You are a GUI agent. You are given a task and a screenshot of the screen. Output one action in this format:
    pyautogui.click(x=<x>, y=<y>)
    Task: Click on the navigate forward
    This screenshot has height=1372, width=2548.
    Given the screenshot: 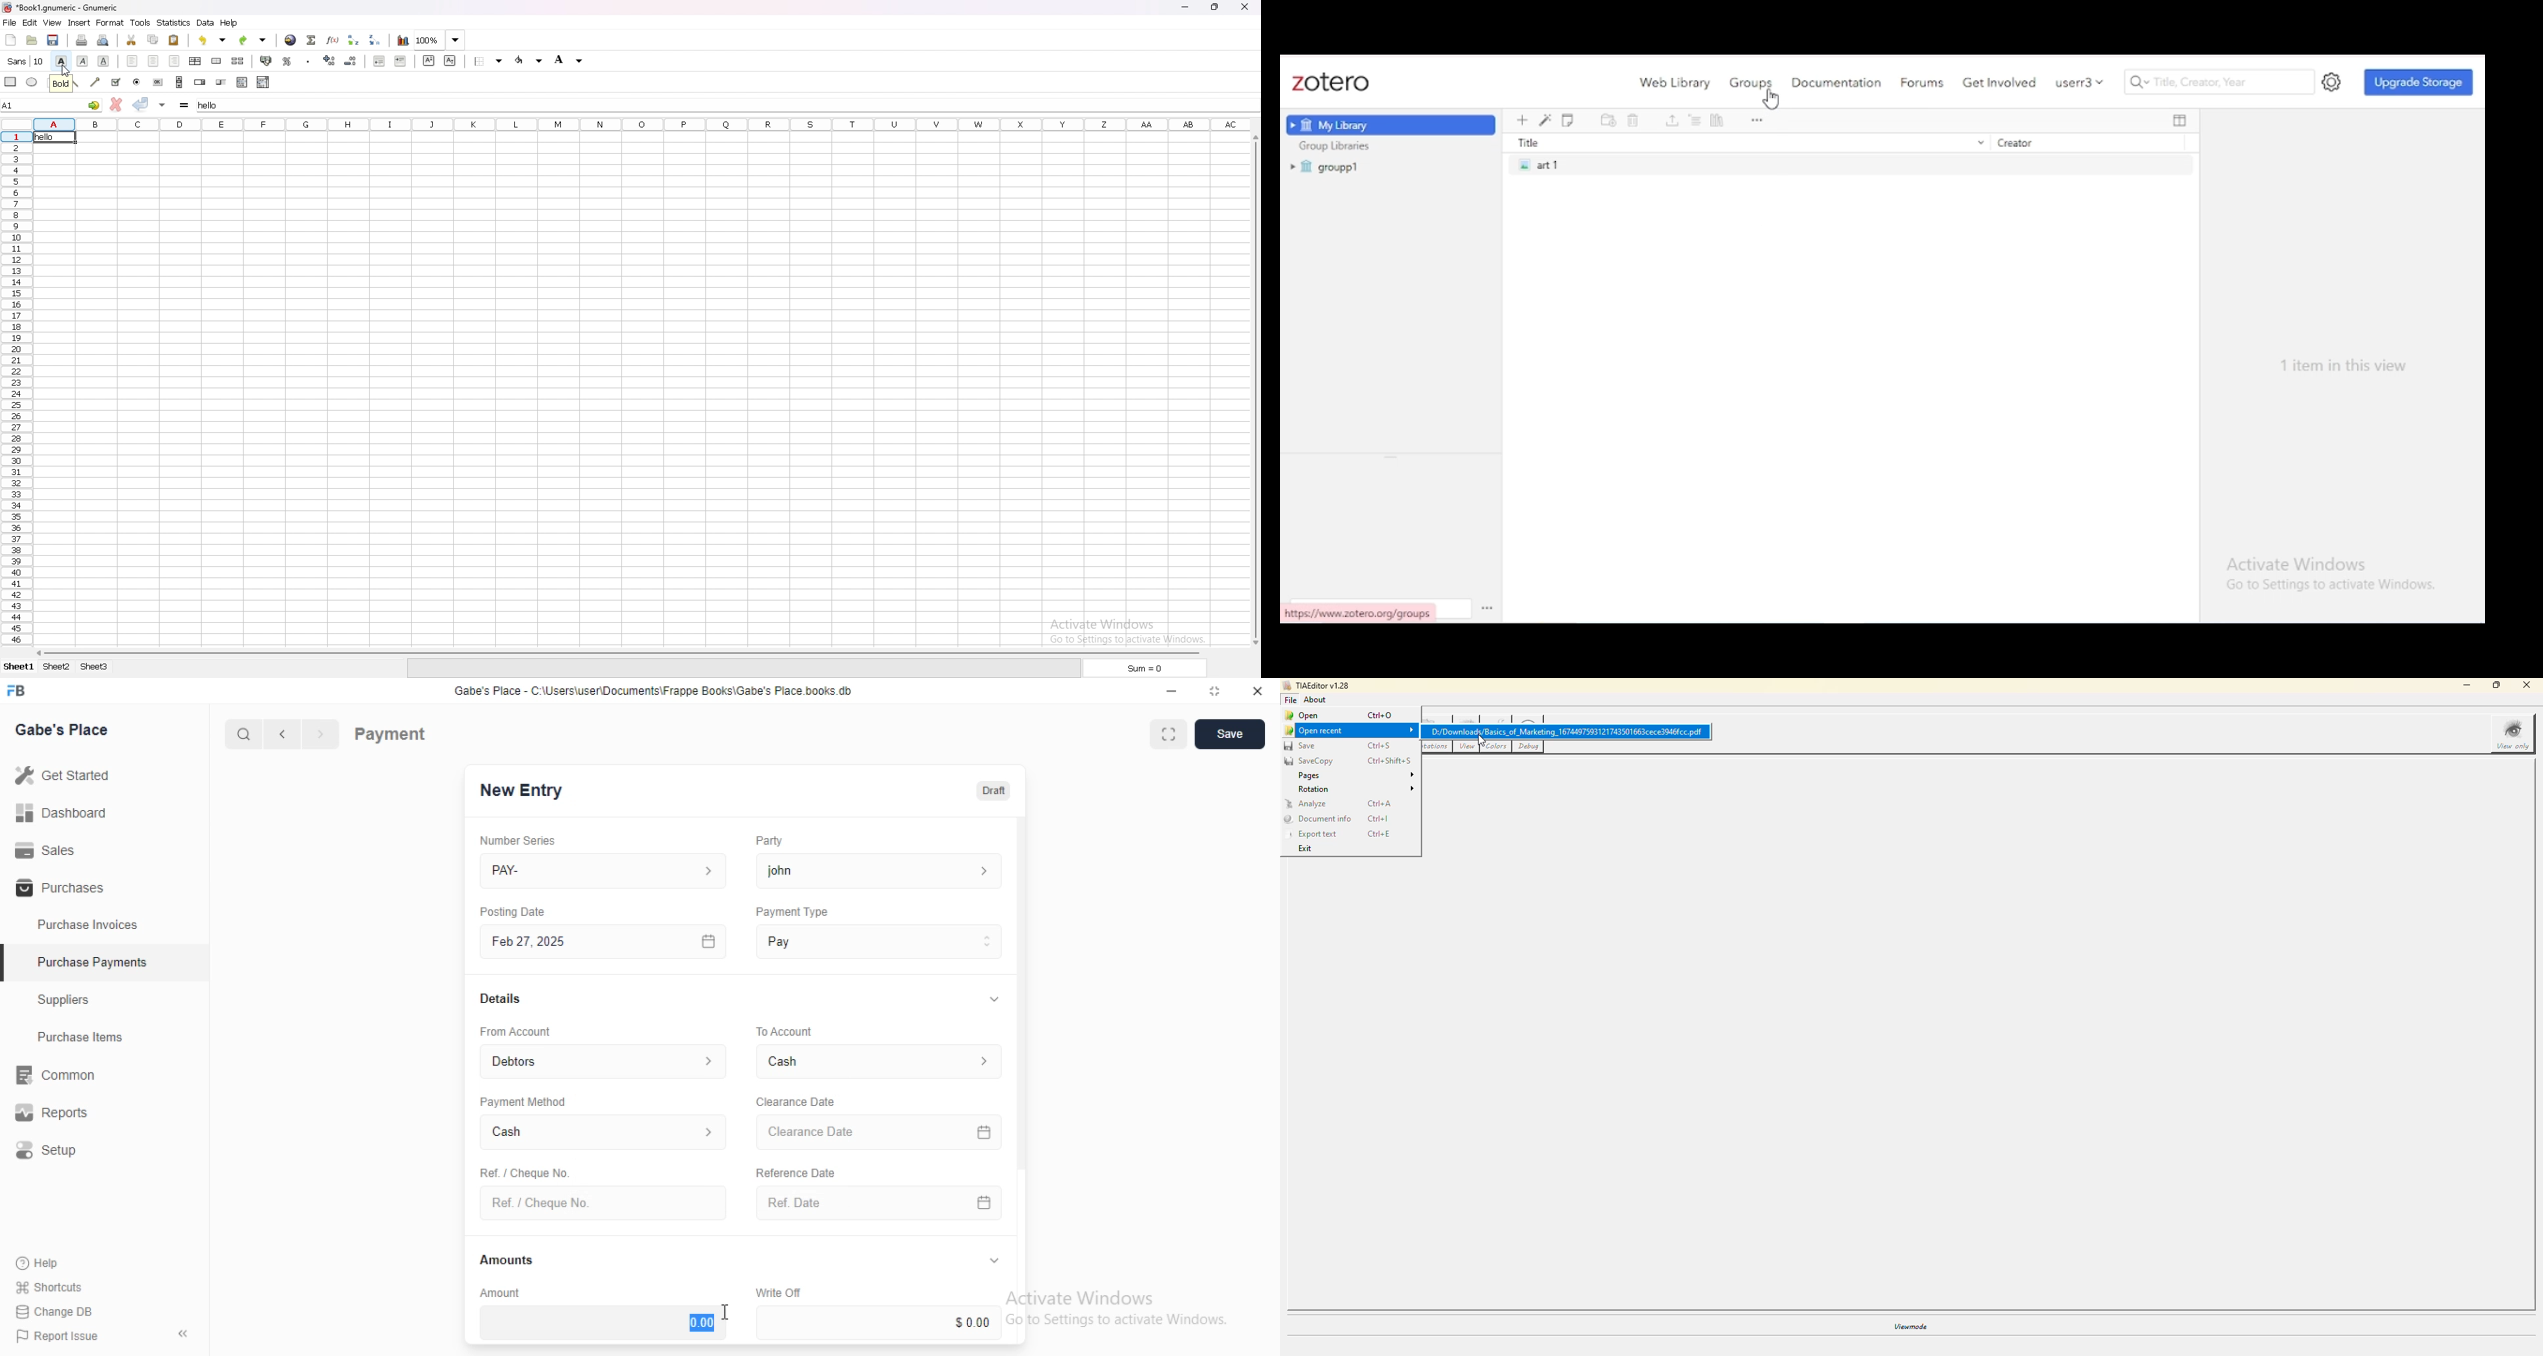 What is the action you would take?
    pyautogui.click(x=322, y=735)
    